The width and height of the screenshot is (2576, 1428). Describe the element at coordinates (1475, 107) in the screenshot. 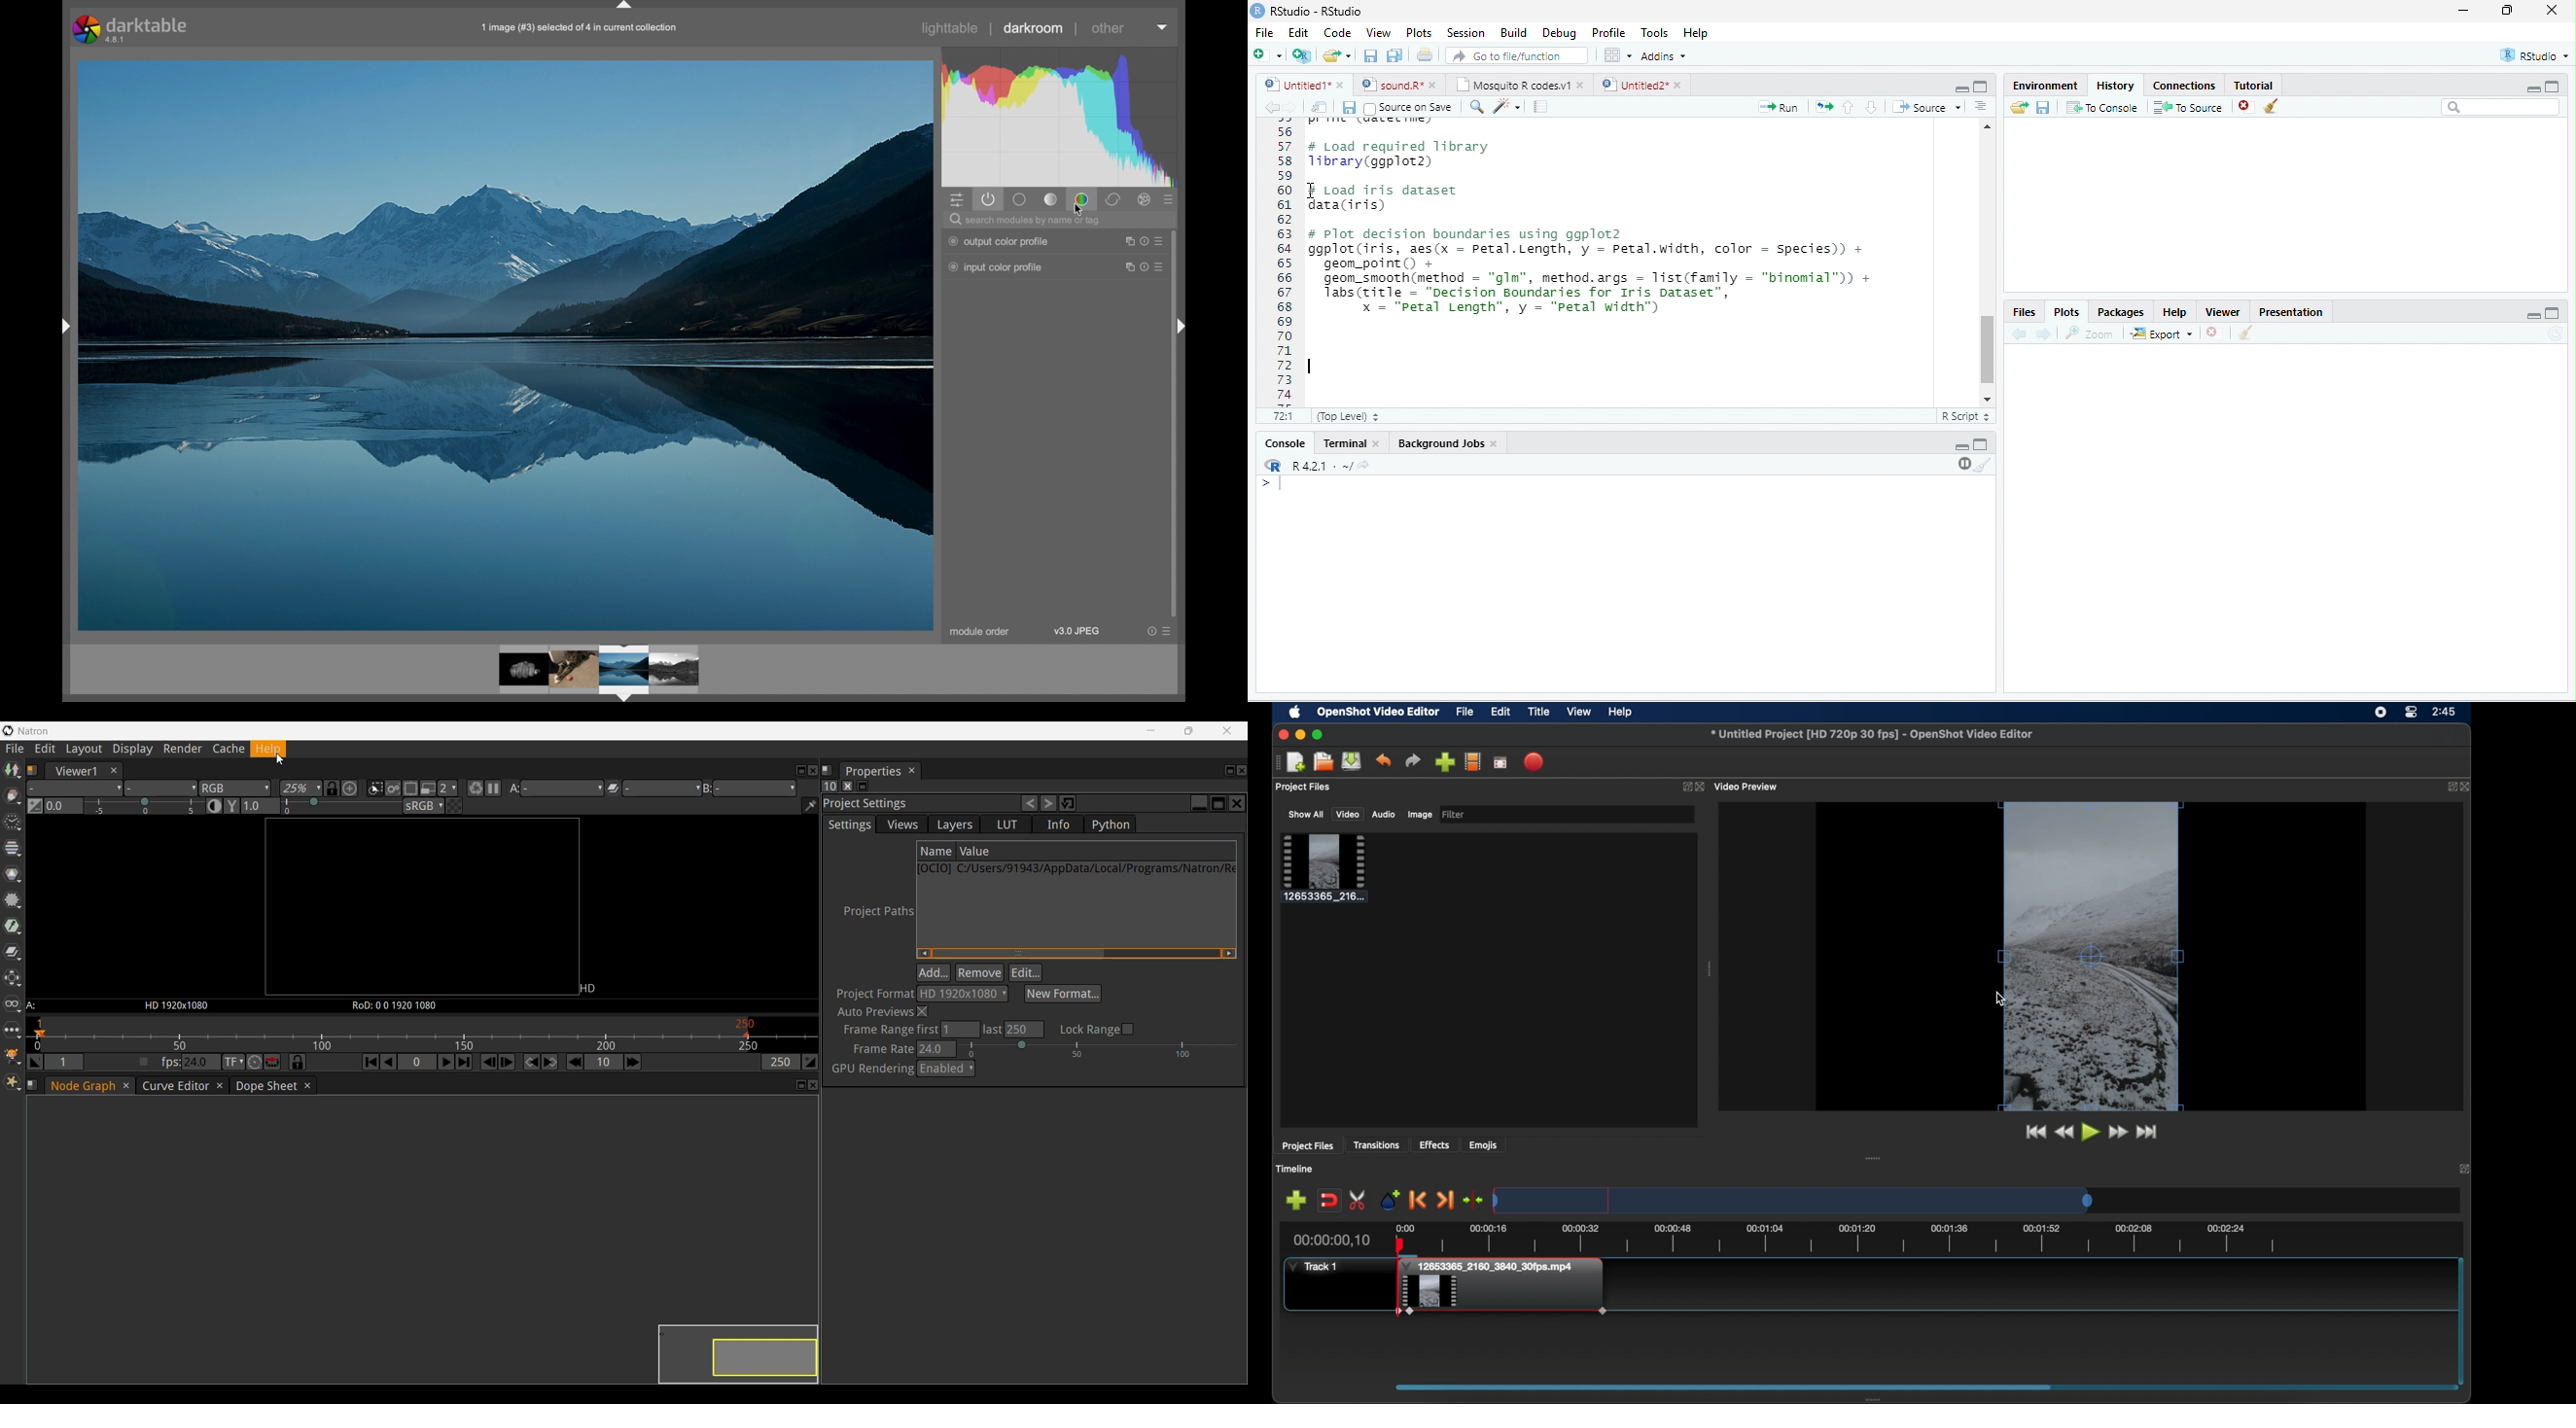

I see `search` at that location.